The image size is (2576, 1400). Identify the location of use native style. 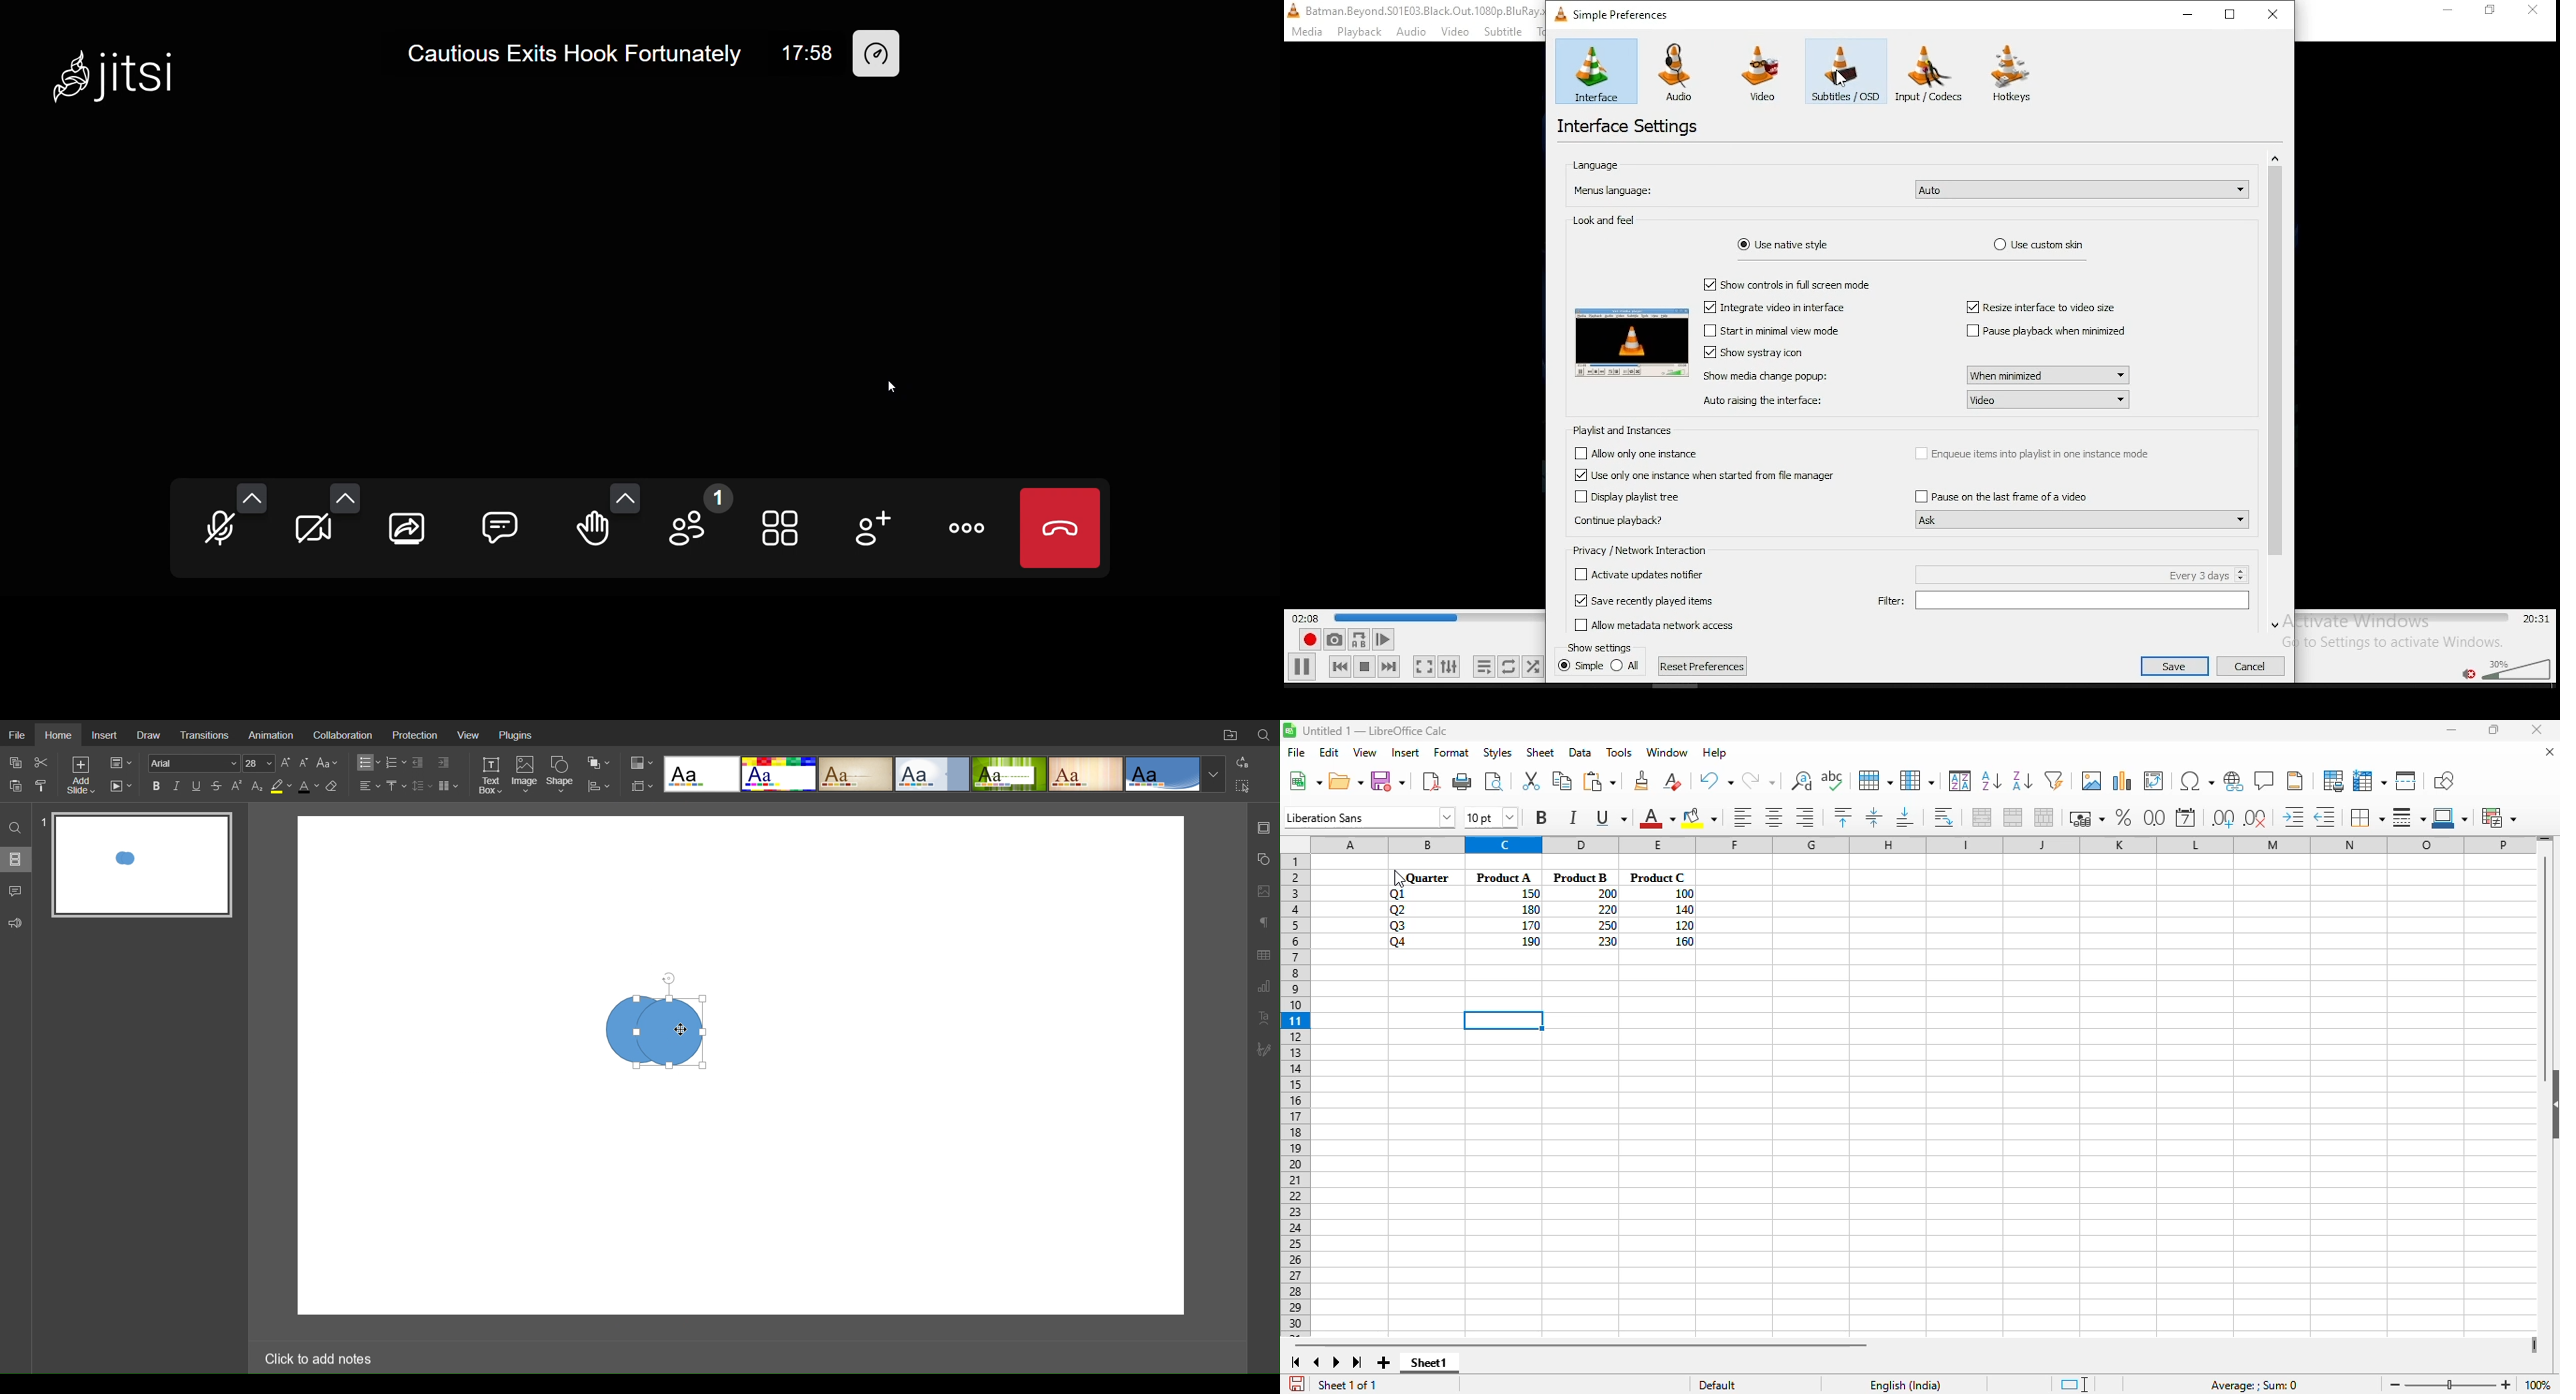
(1782, 244).